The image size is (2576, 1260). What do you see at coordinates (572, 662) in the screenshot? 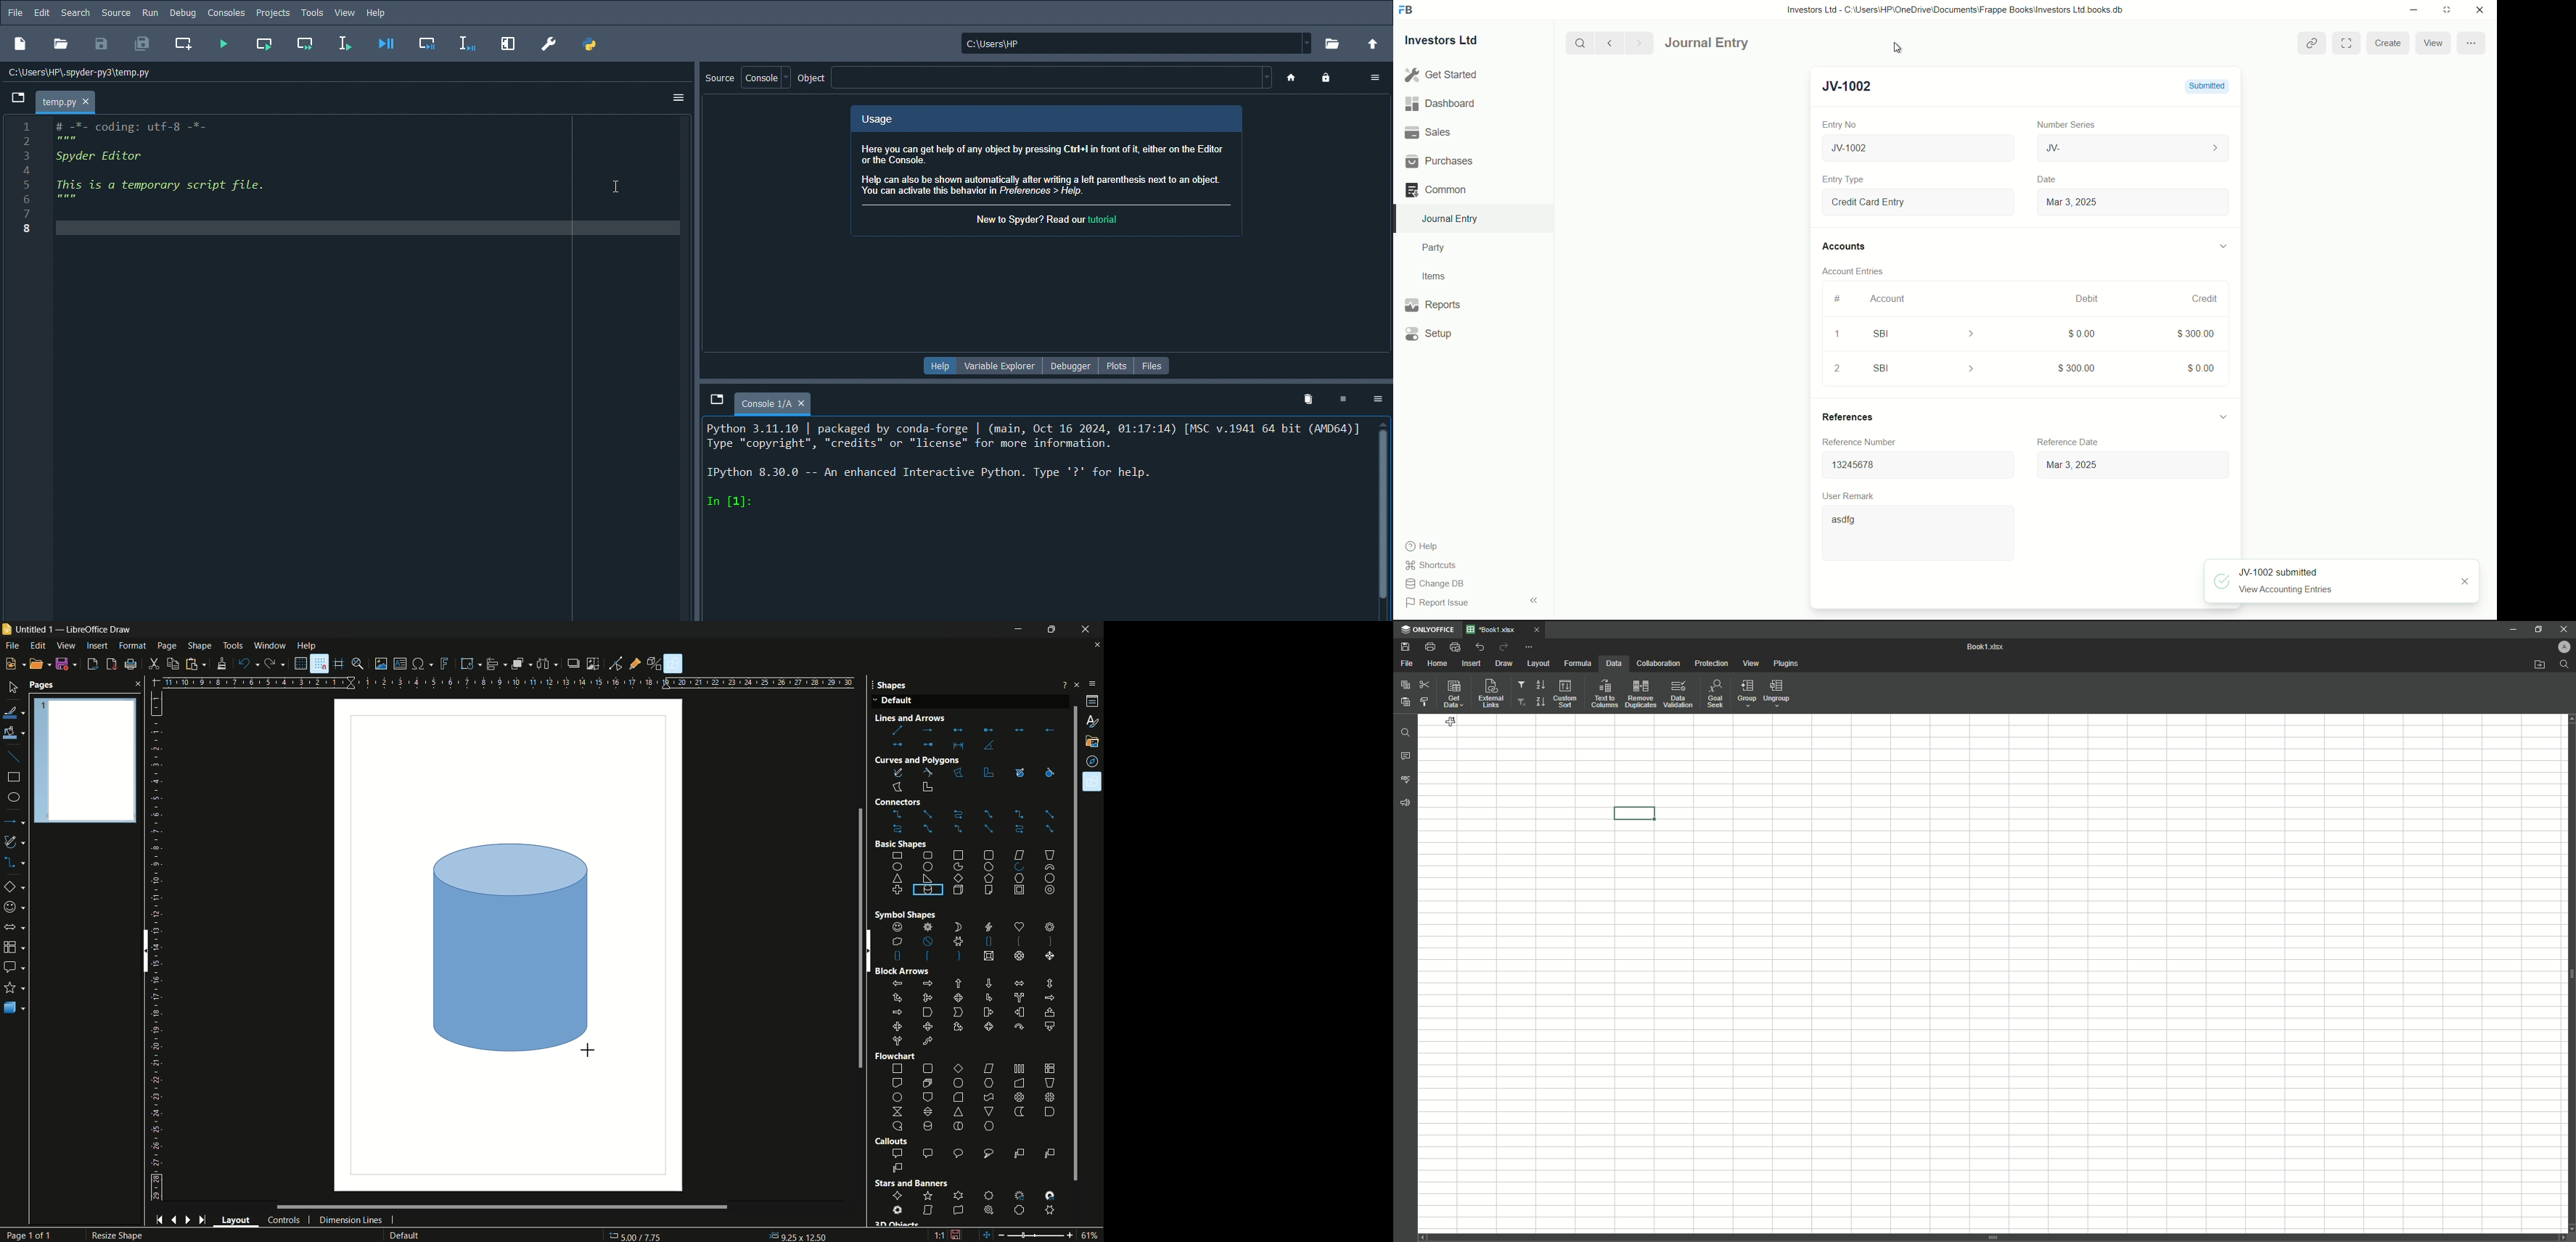
I see `shadow` at bounding box center [572, 662].